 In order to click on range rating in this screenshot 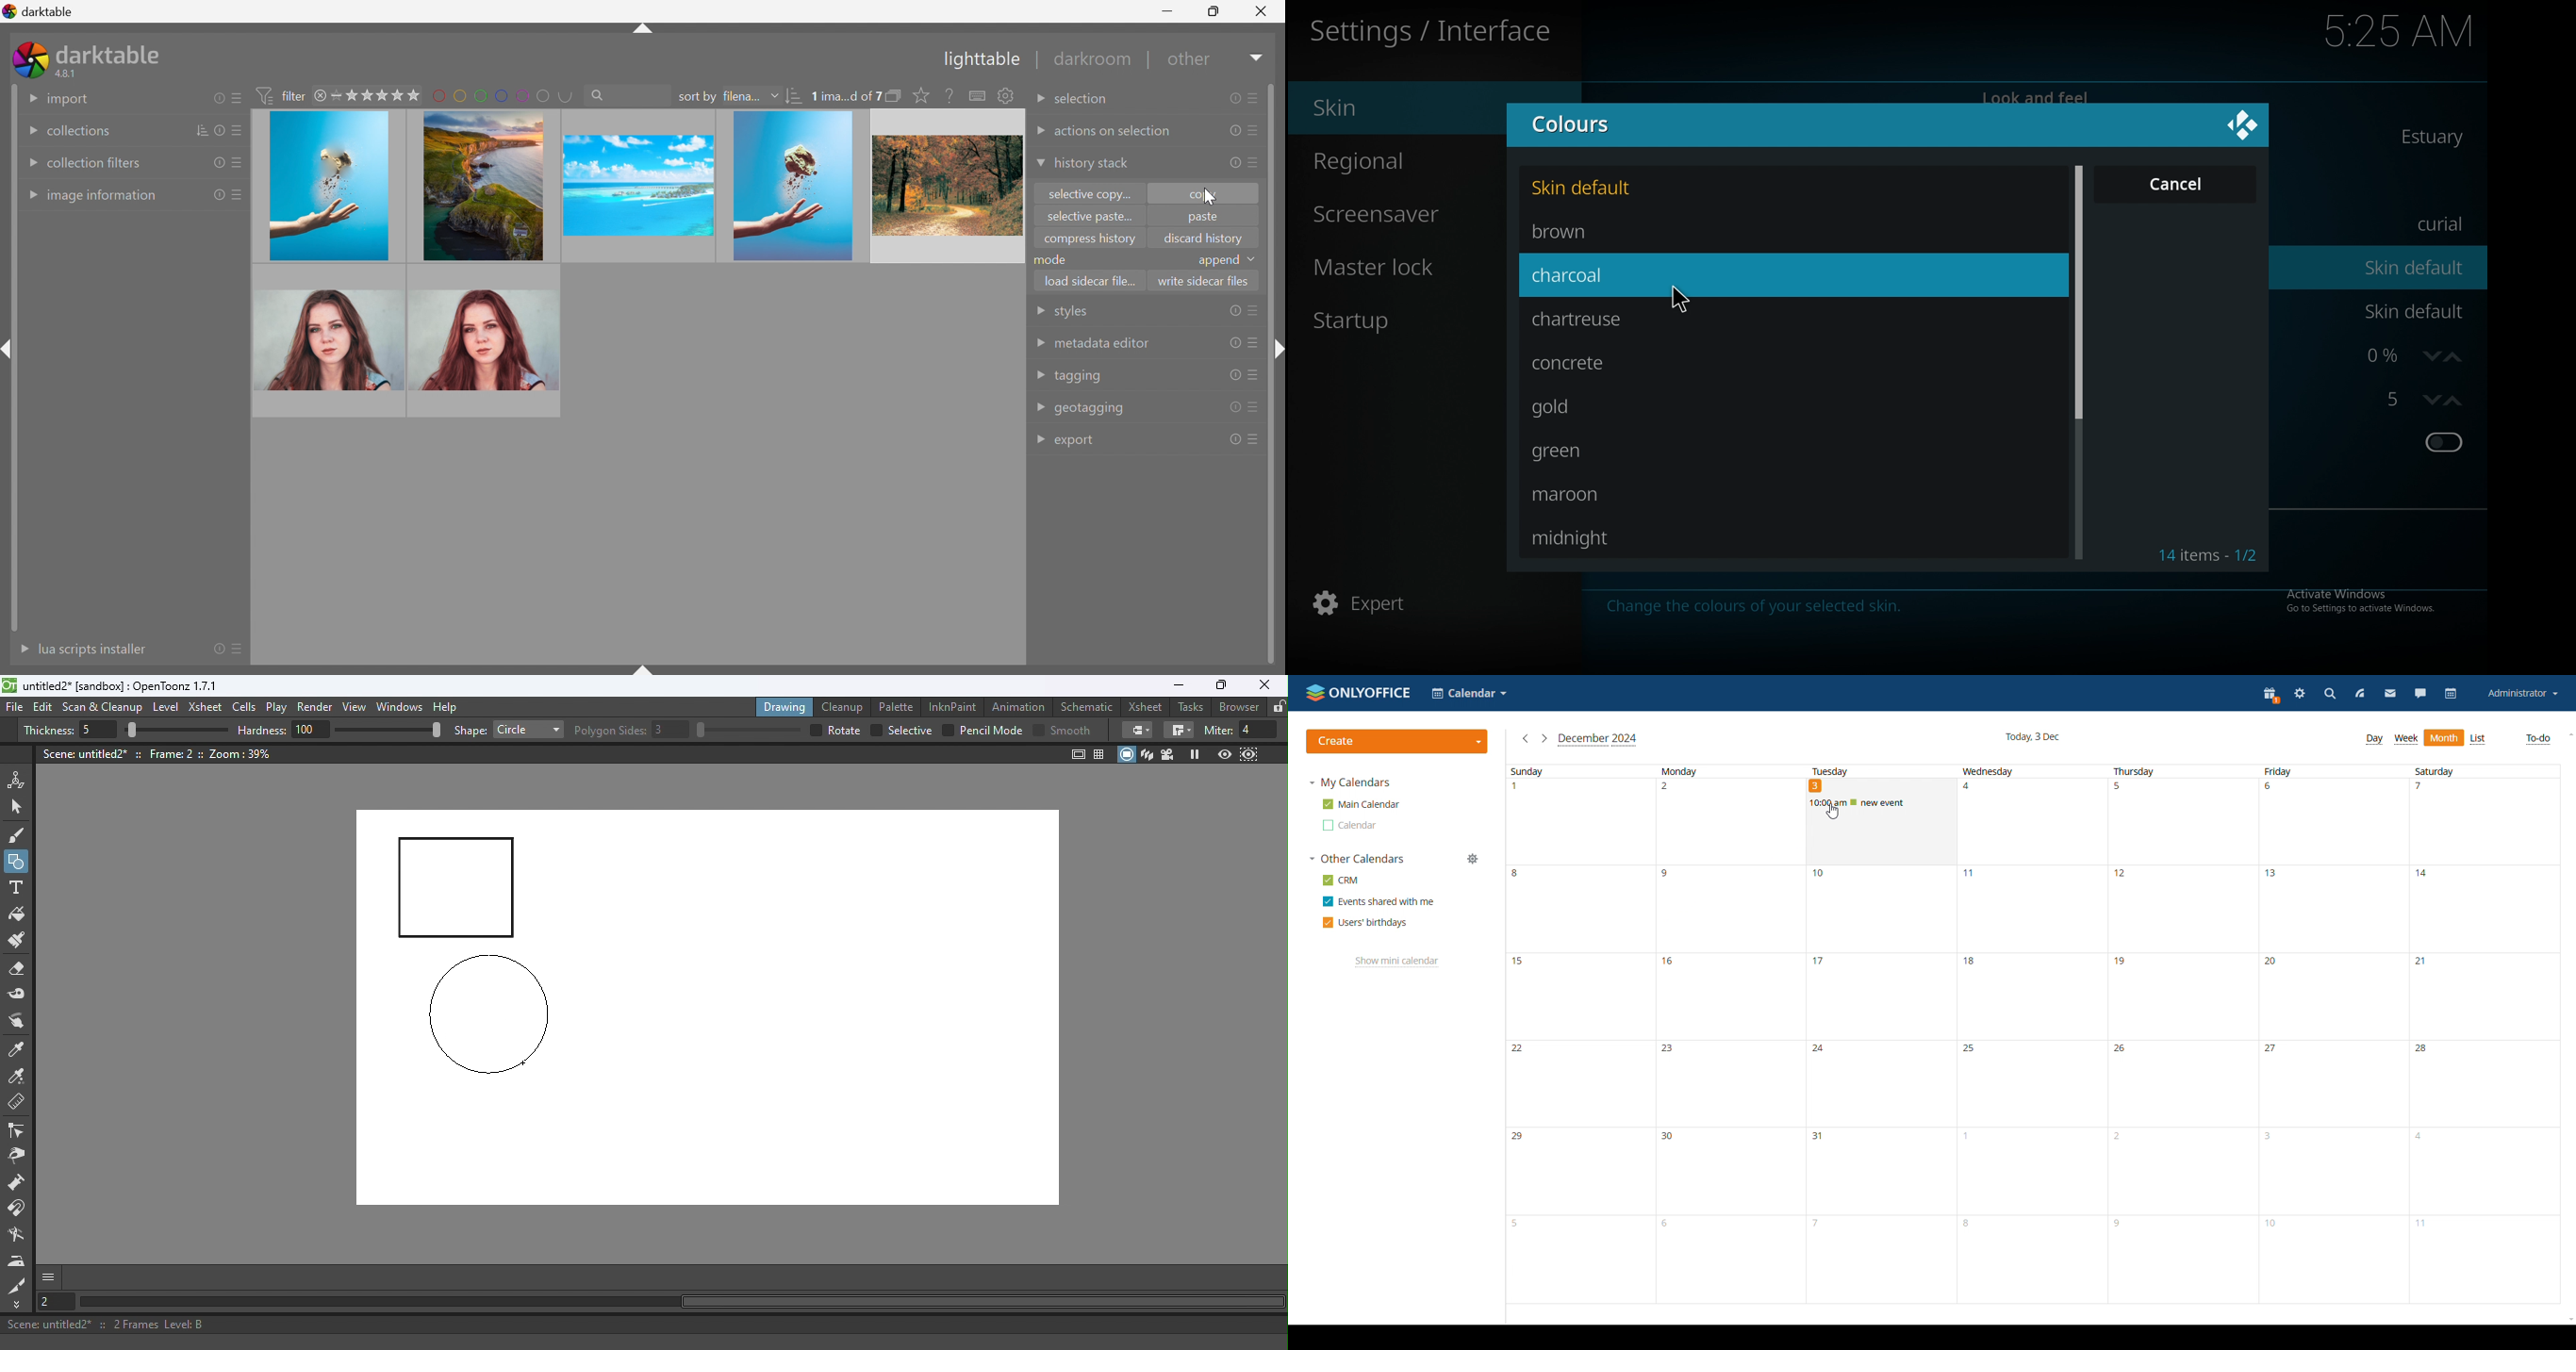, I will do `click(377, 95)`.